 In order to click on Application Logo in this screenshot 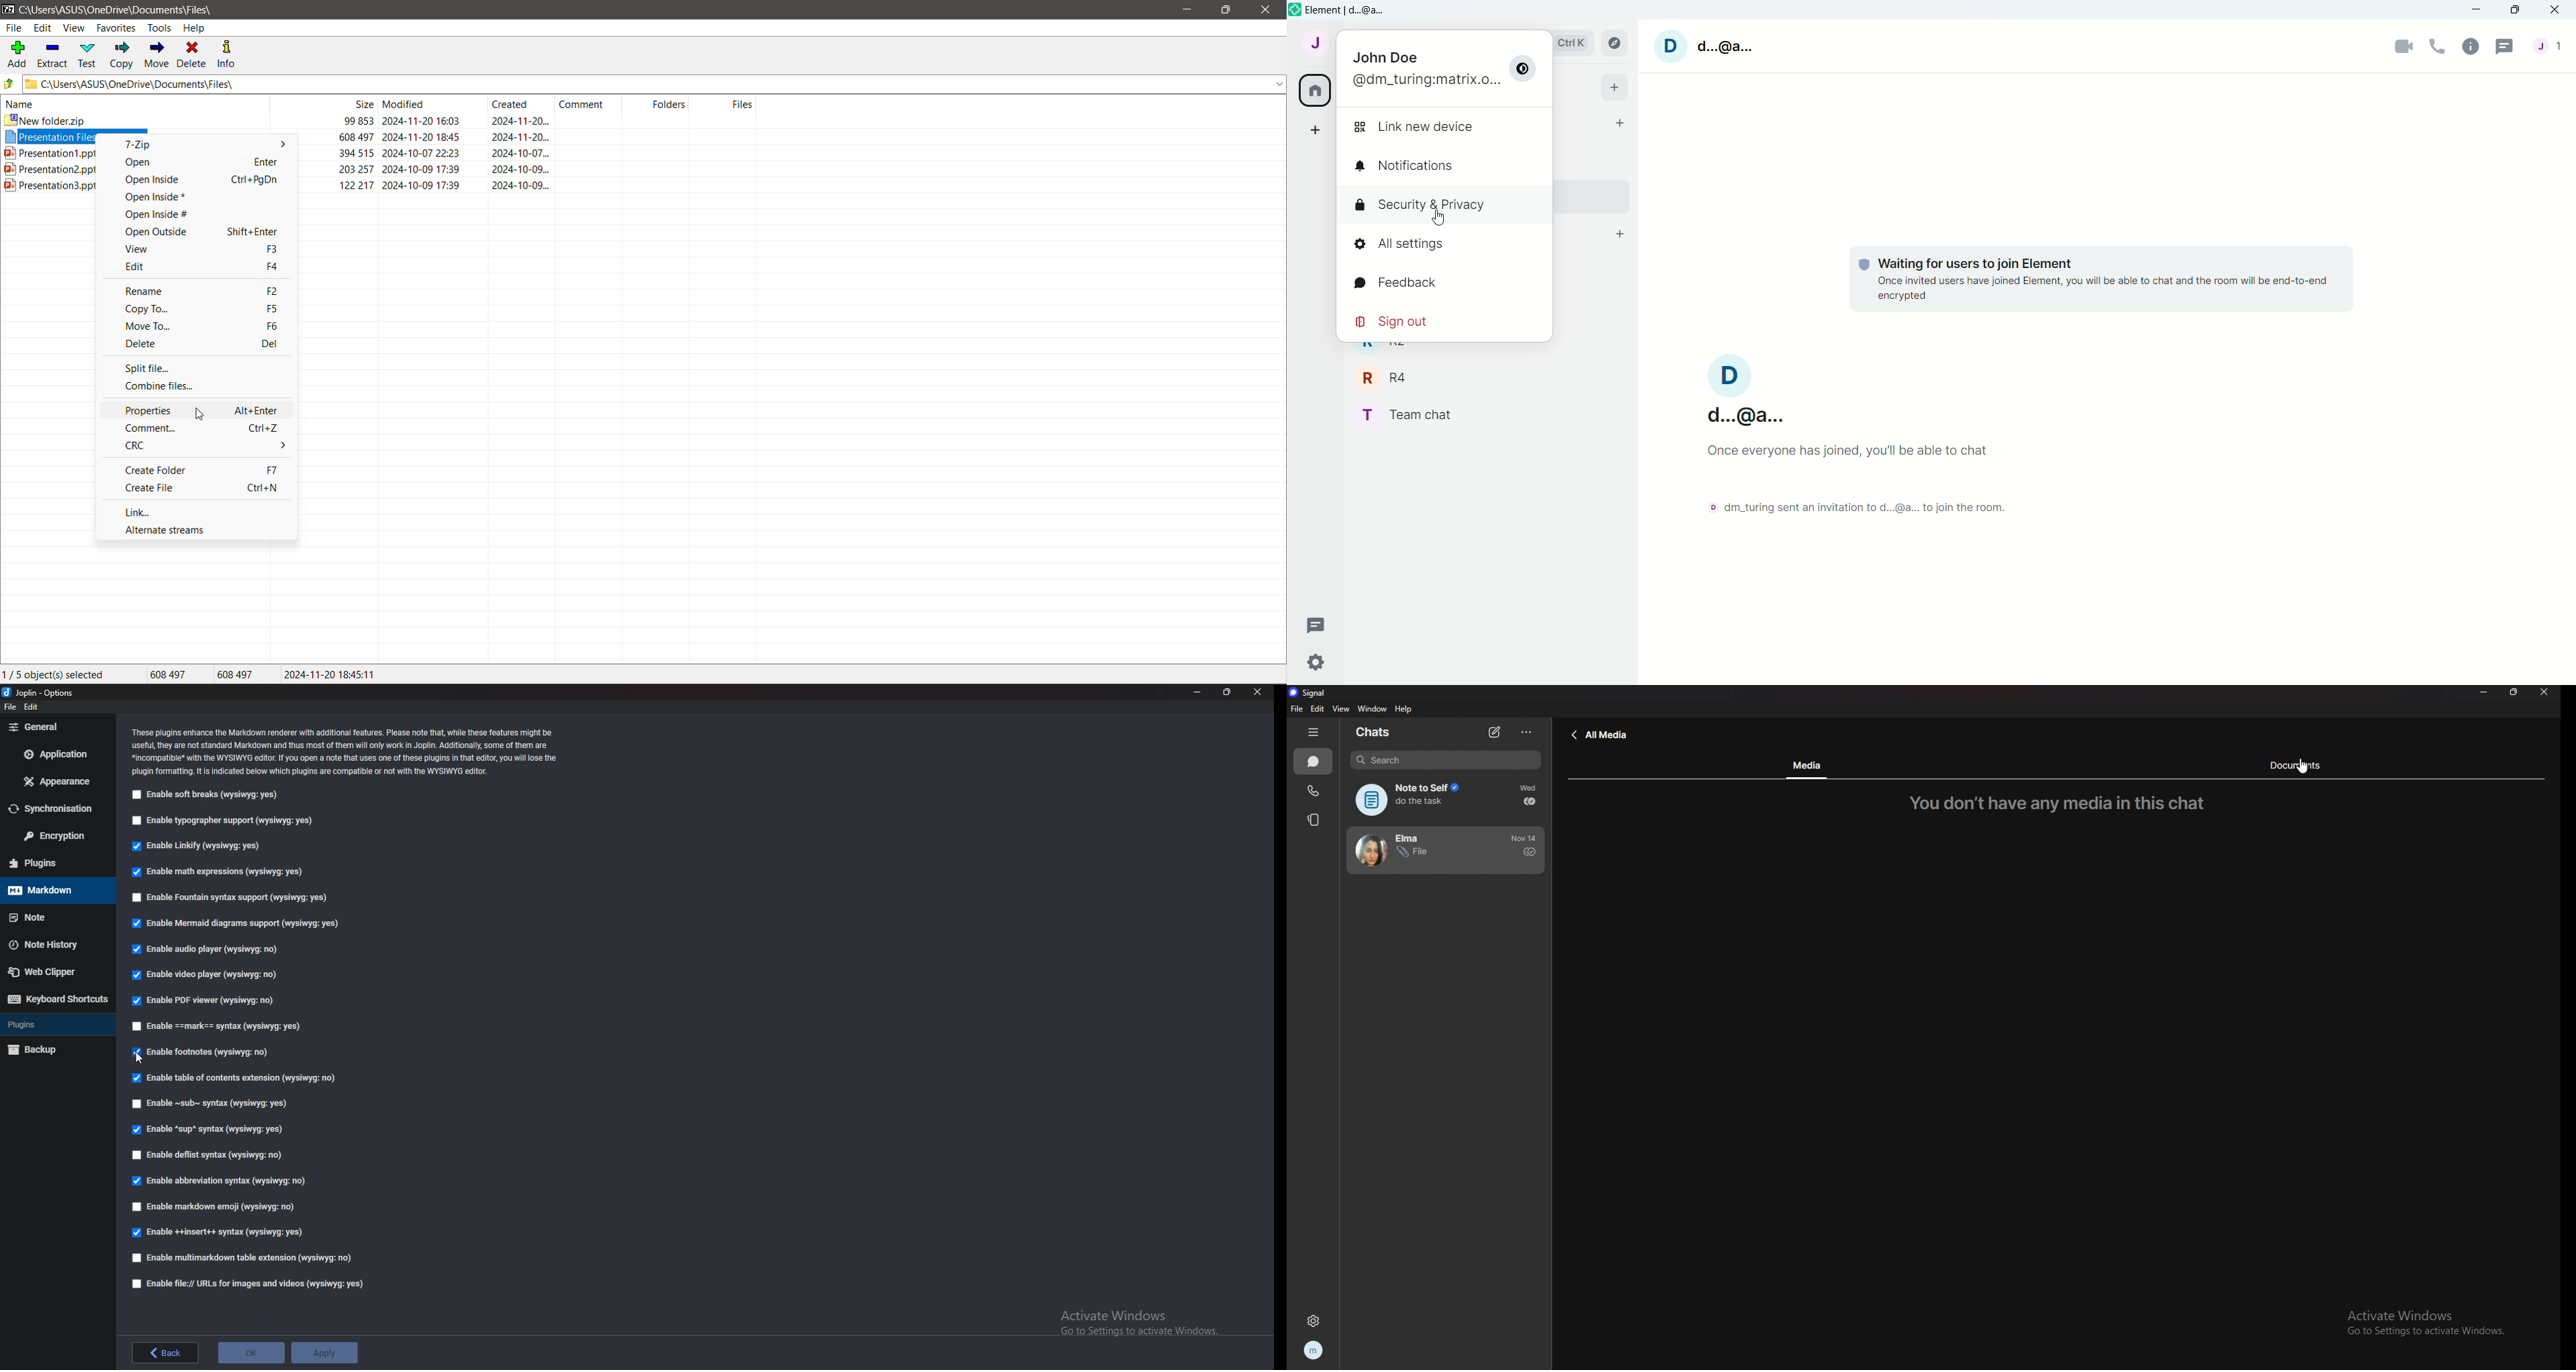, I will do `click(9, 8)`.